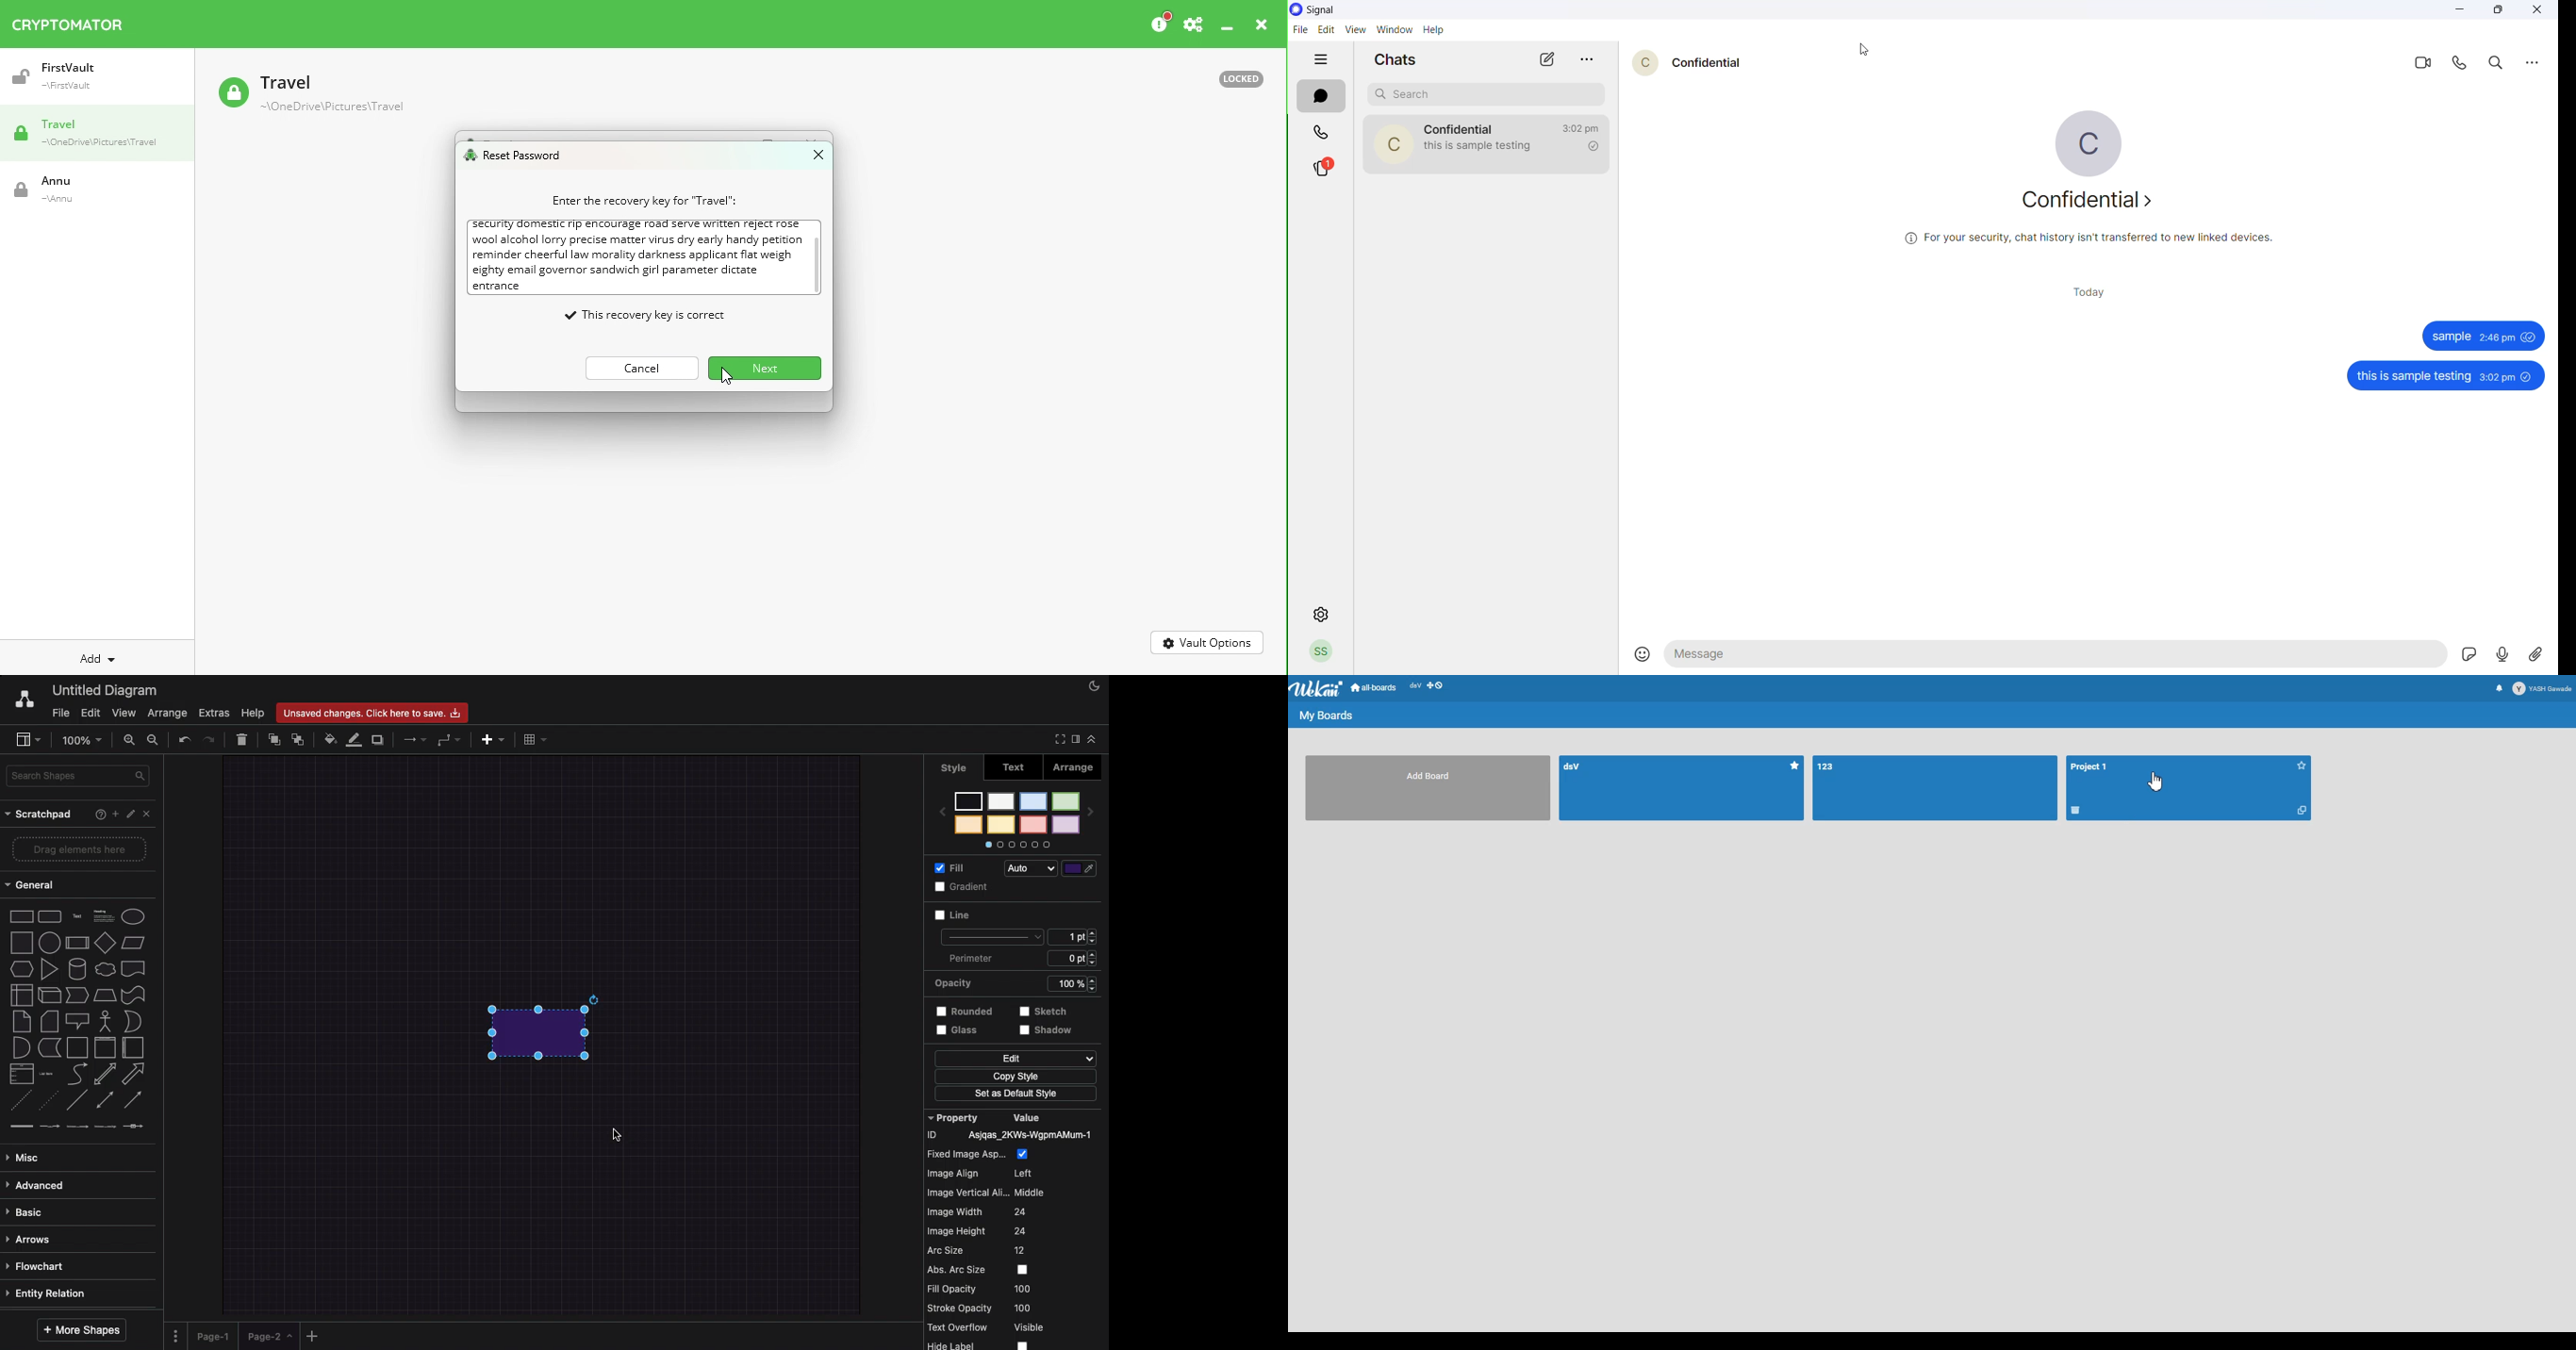  Describe the element at coordinates (274, 737) in the screenshot. I see `To front ` at that location.